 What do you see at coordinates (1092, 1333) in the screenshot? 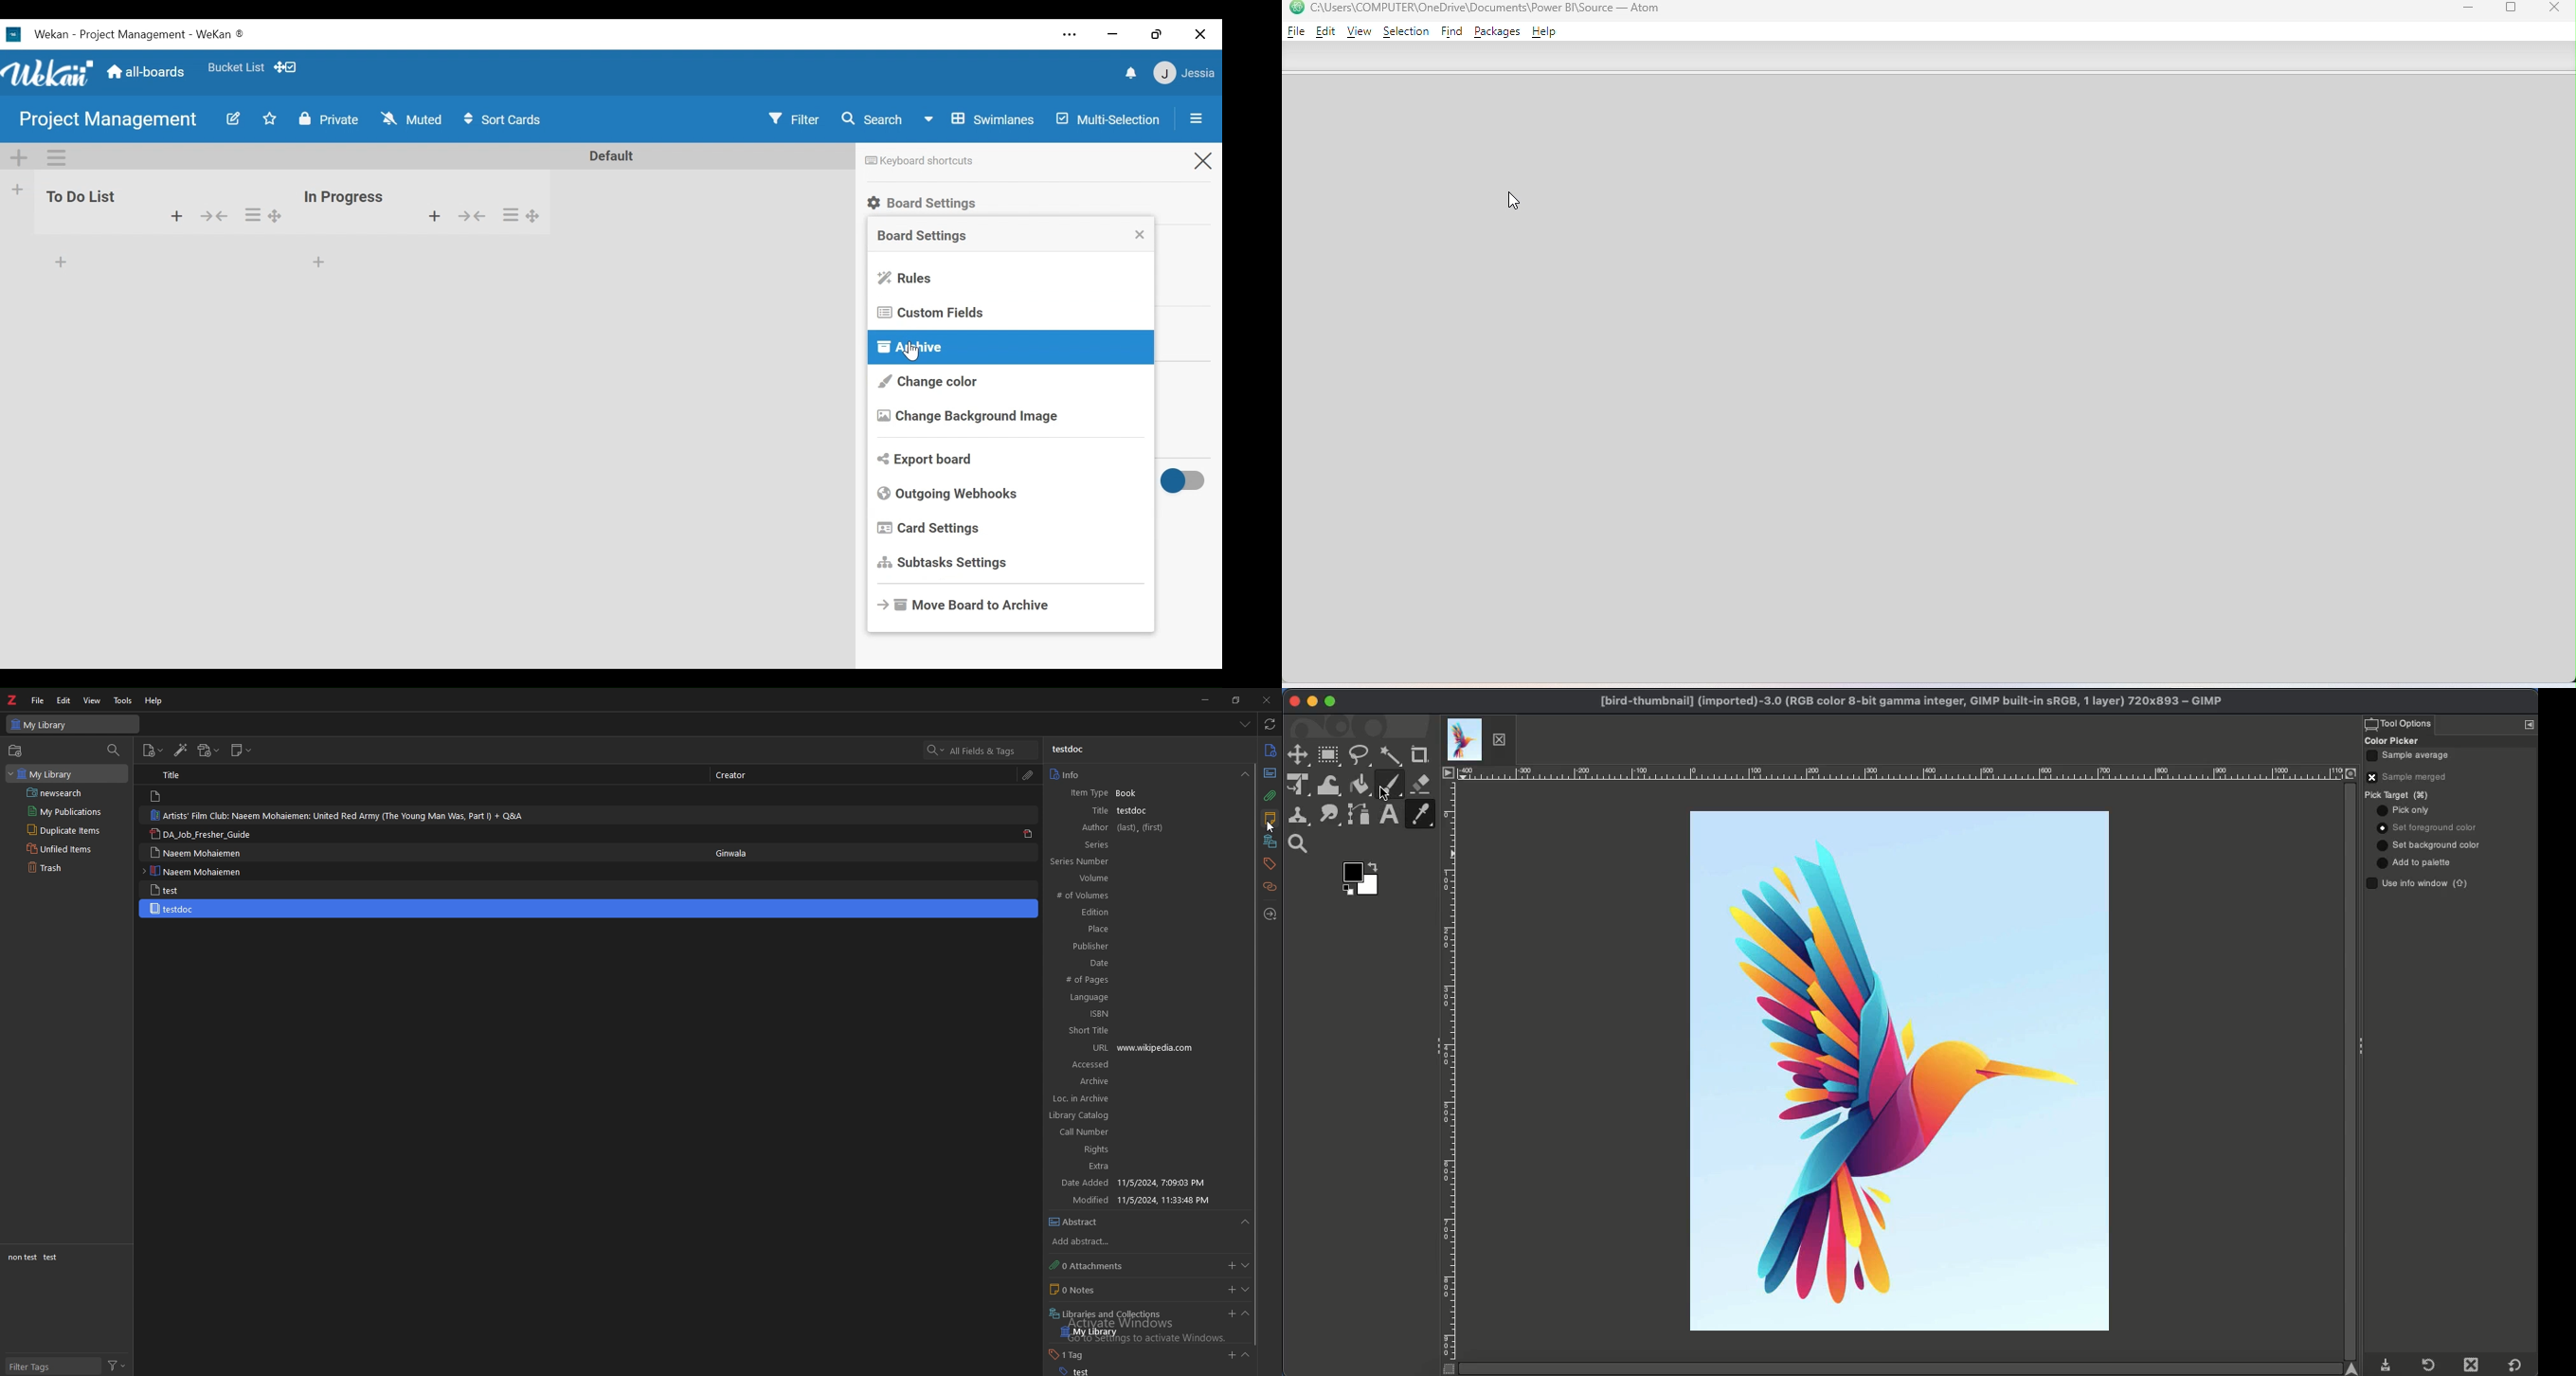
I see `my library` at bounding box center [1092, 1333].